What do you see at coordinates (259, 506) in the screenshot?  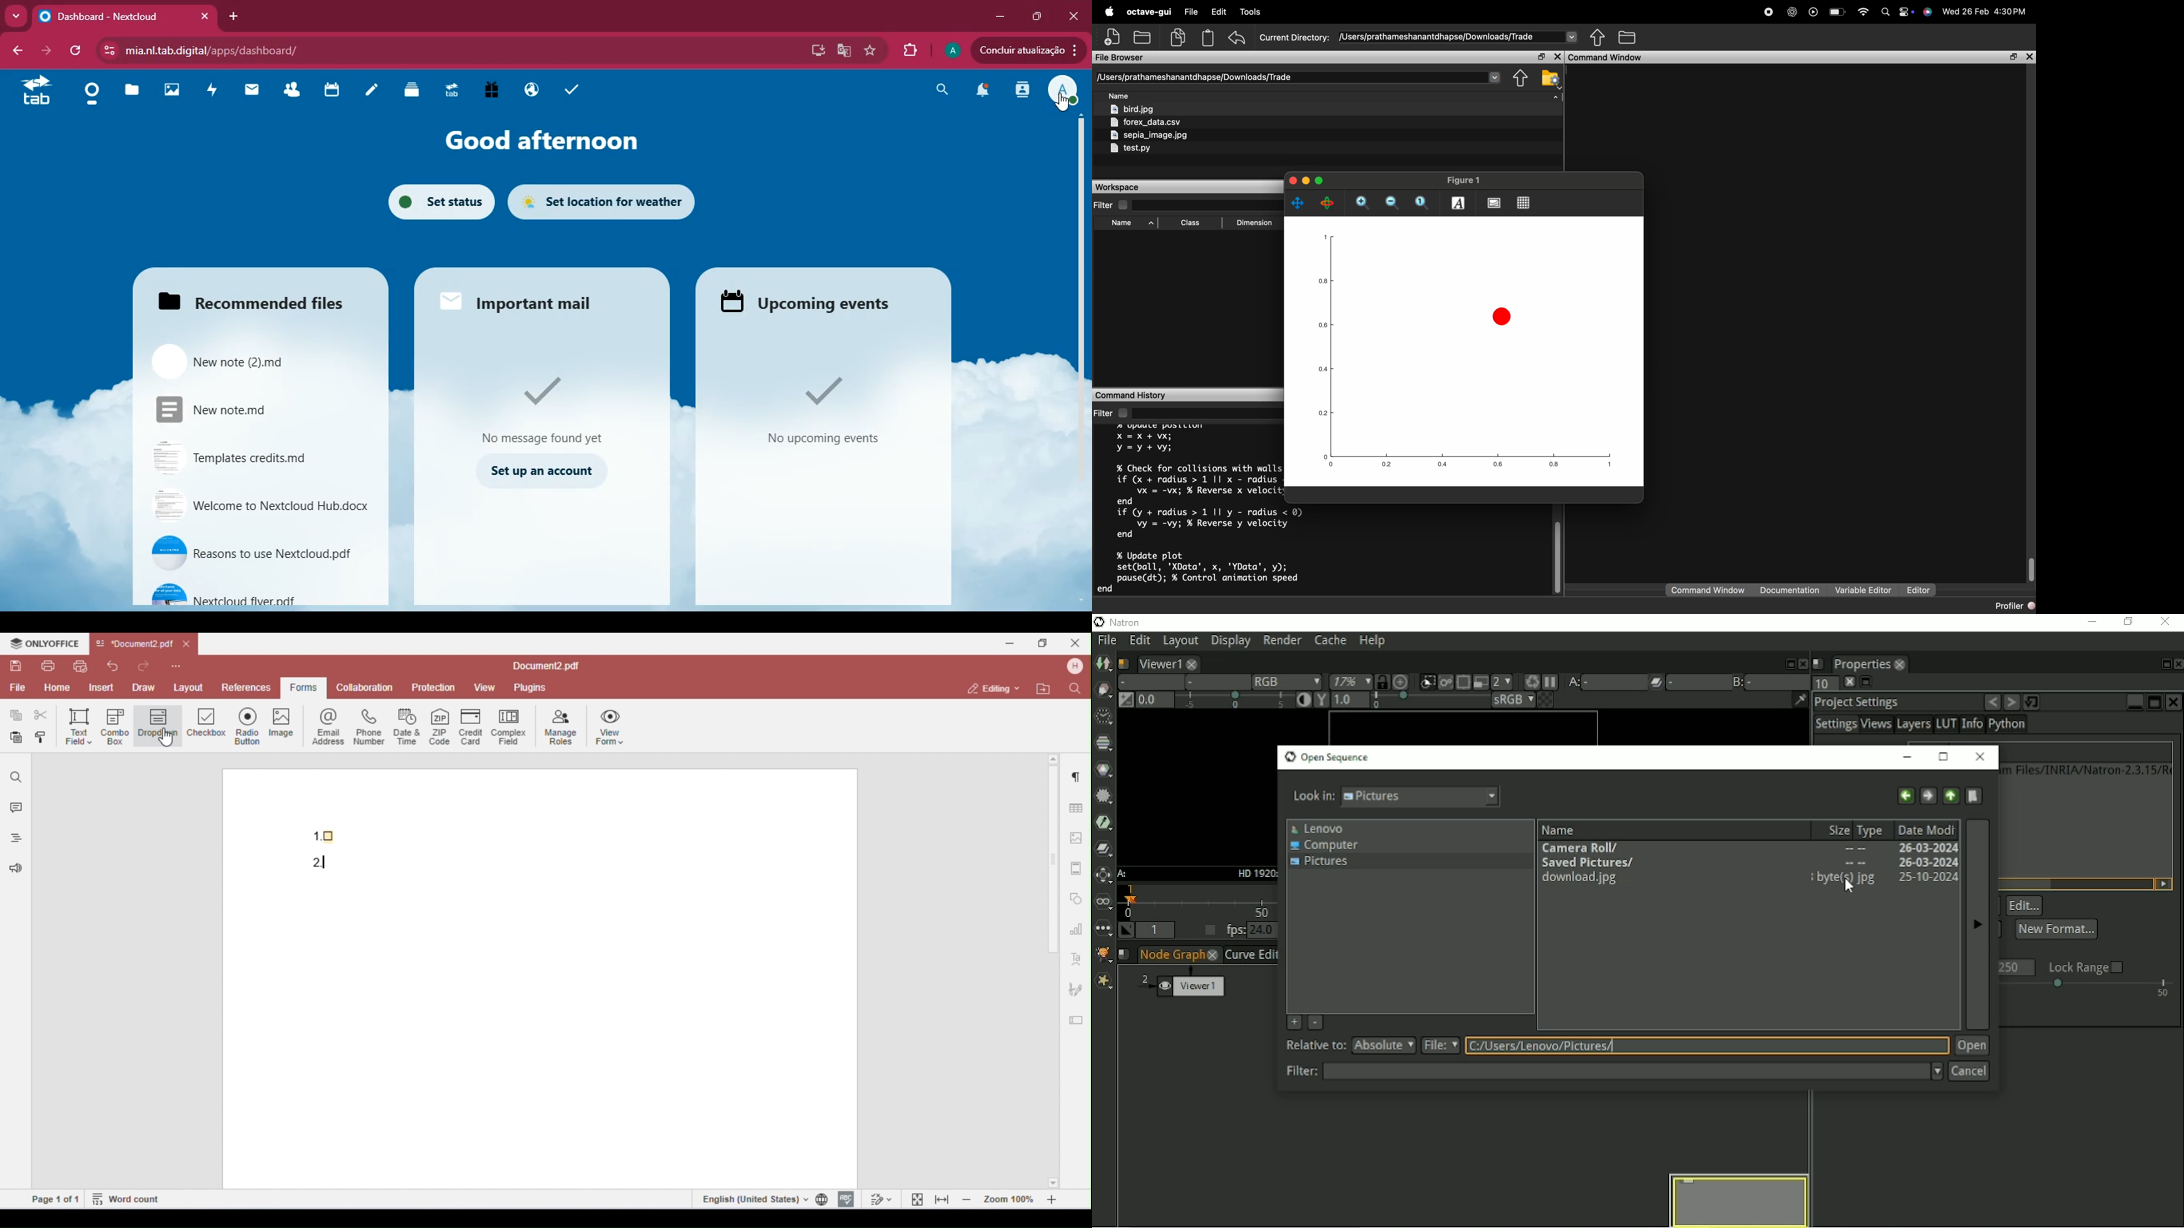 I see `file` at bounding box center [259, 506].